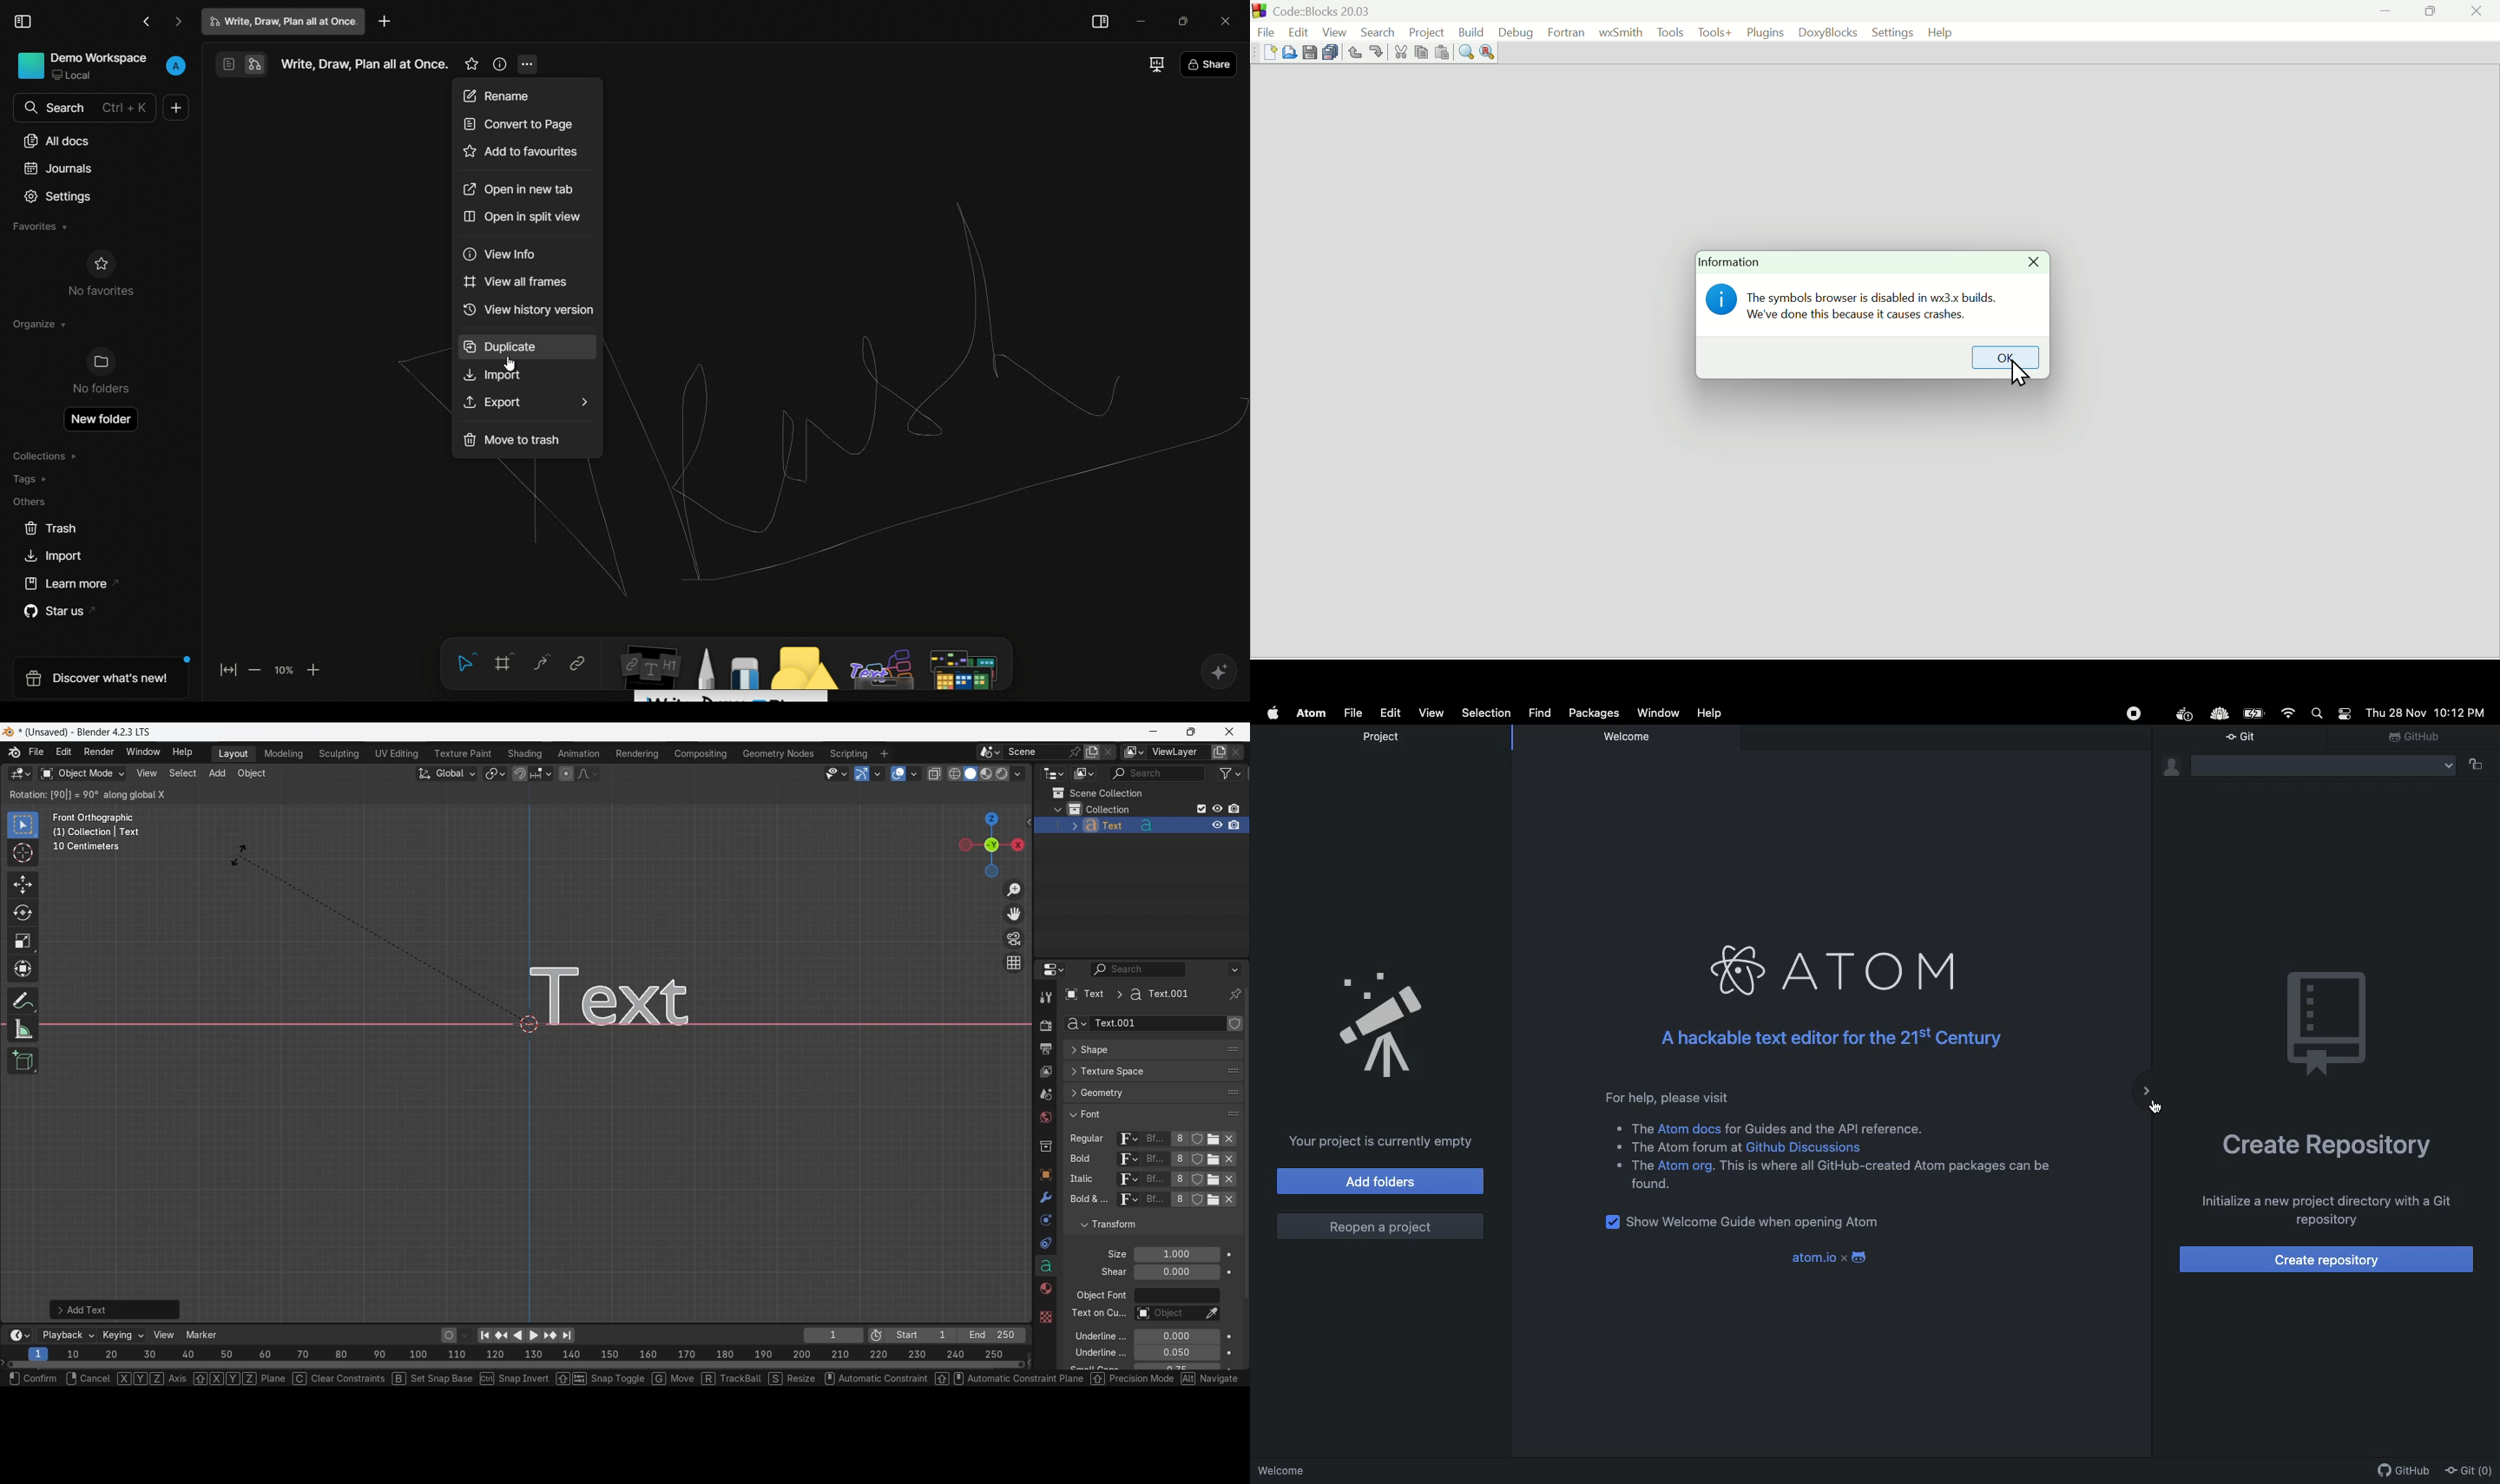 The image size is (2520, 1484). Describe the element at coordinates (1332, 30) in the screenshot. I see `View` at that location.